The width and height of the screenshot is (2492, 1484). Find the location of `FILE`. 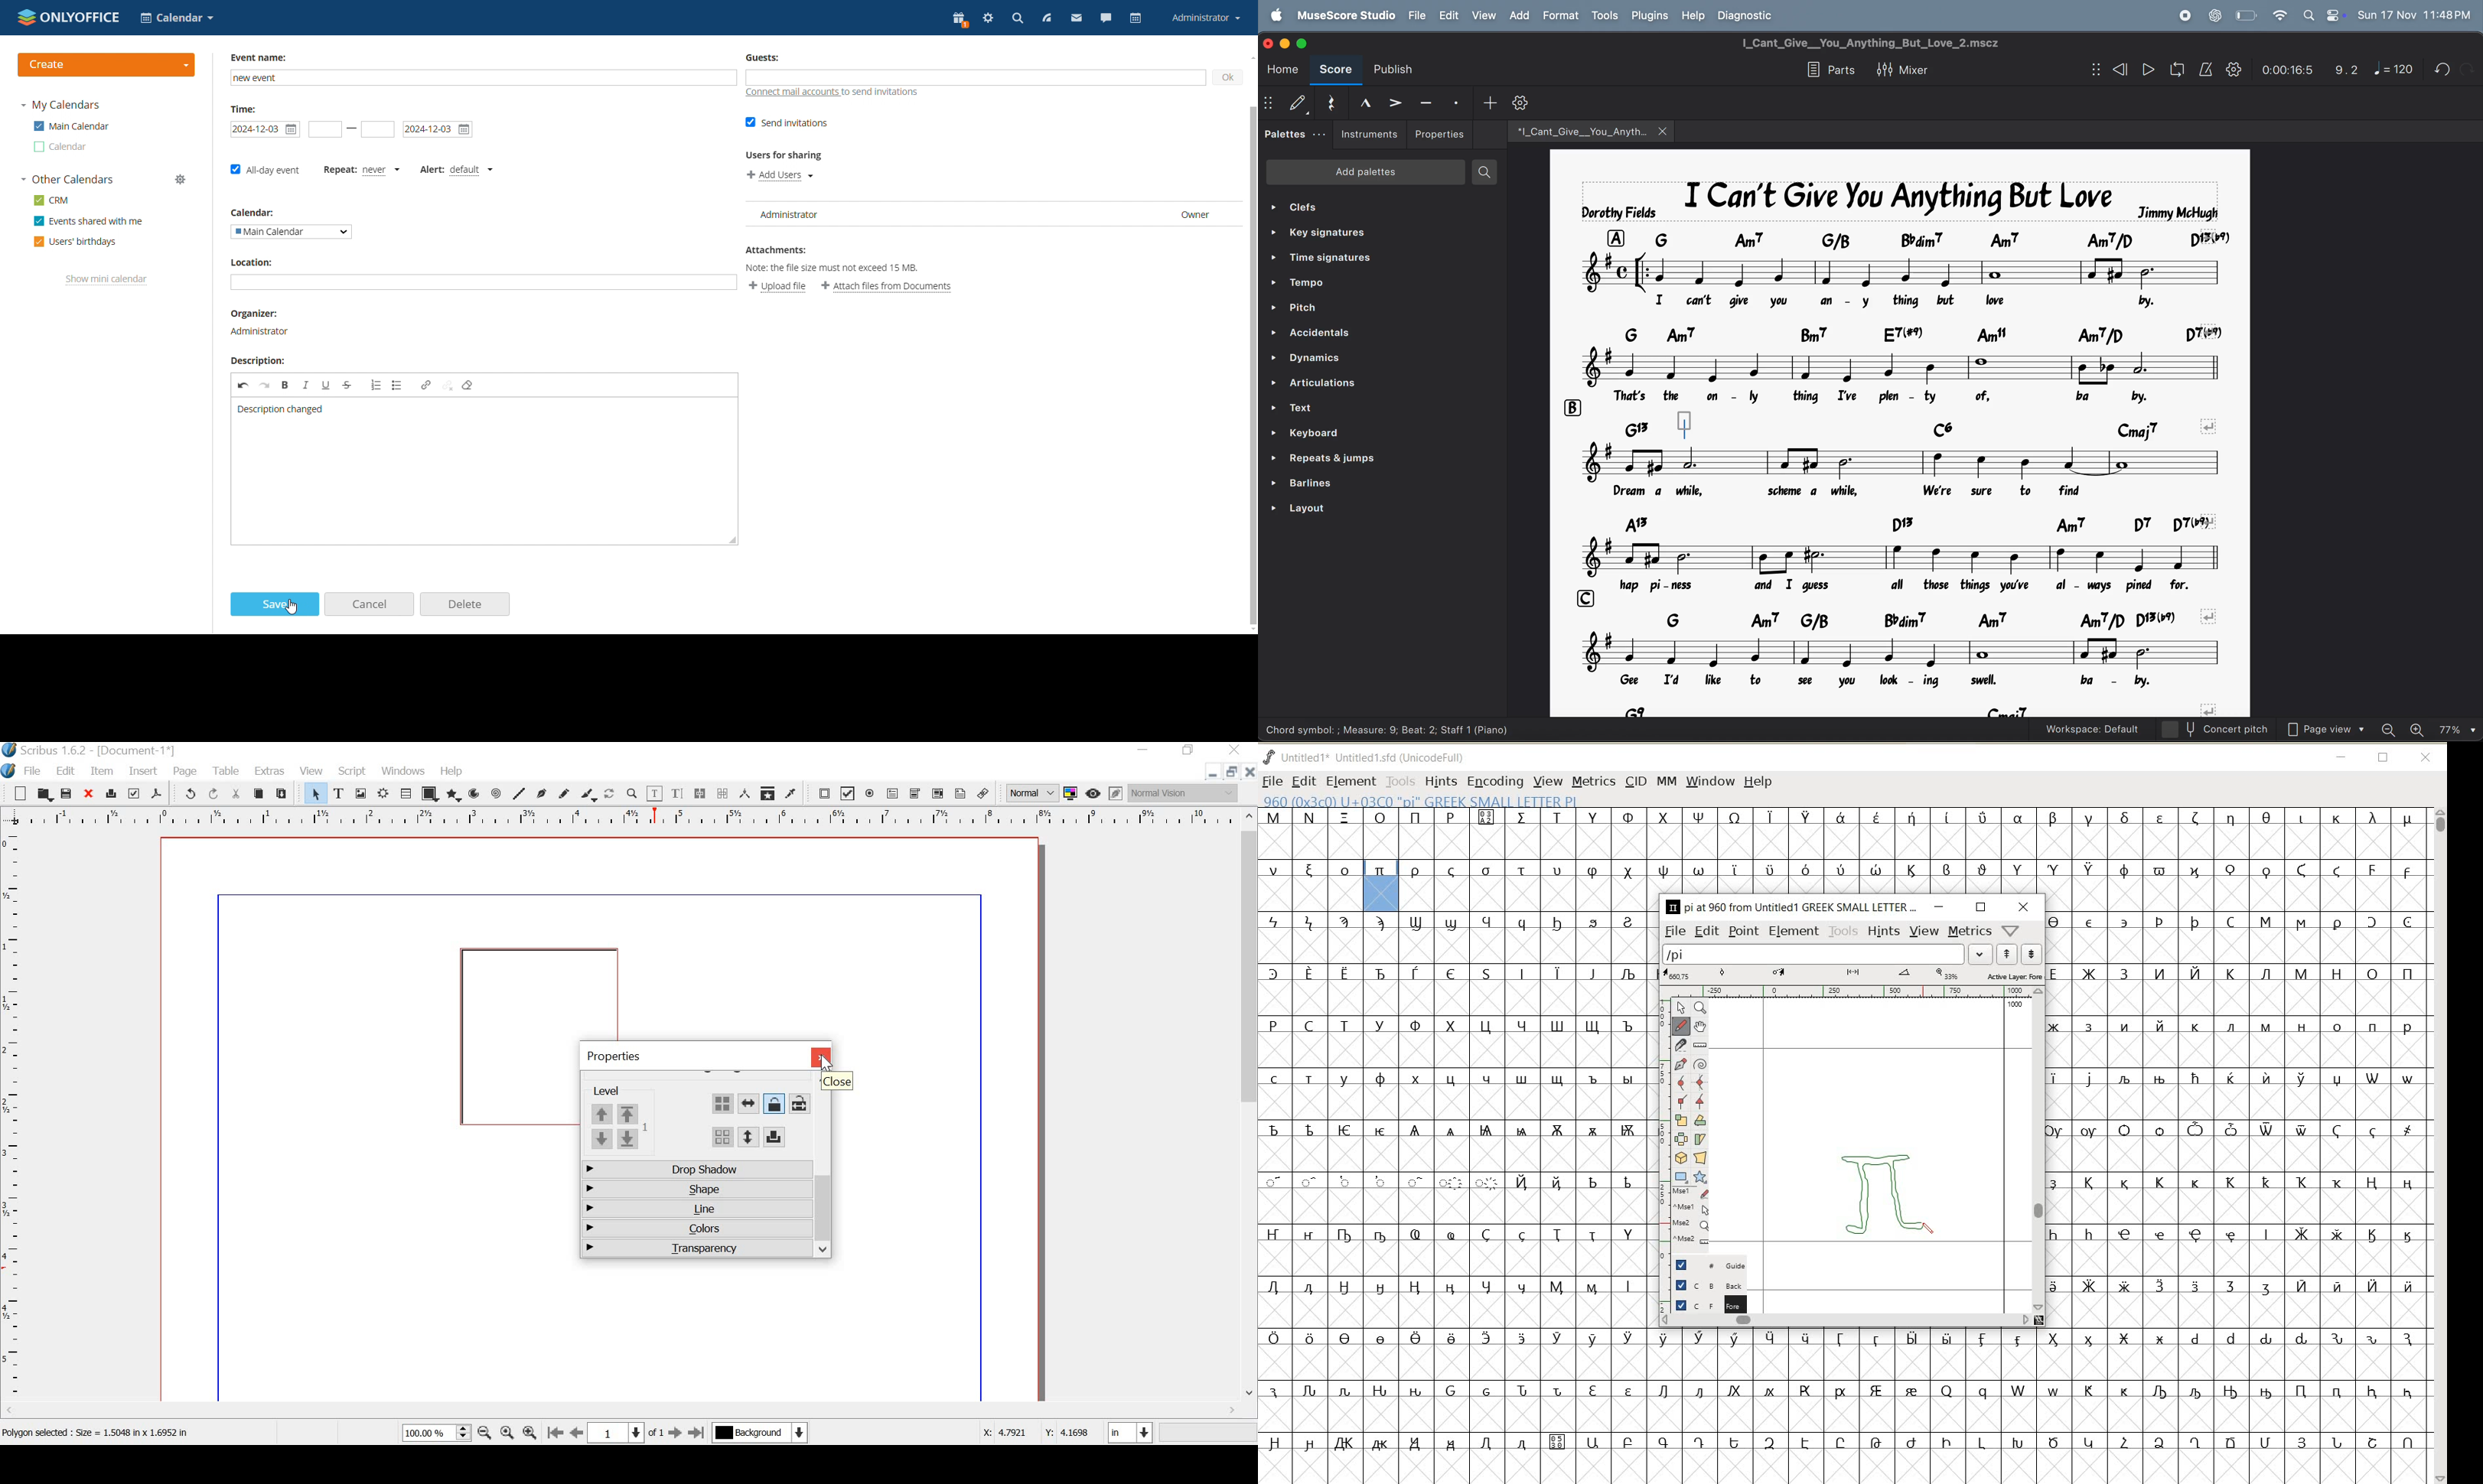

FILE is located at coordinates (1675, 931).